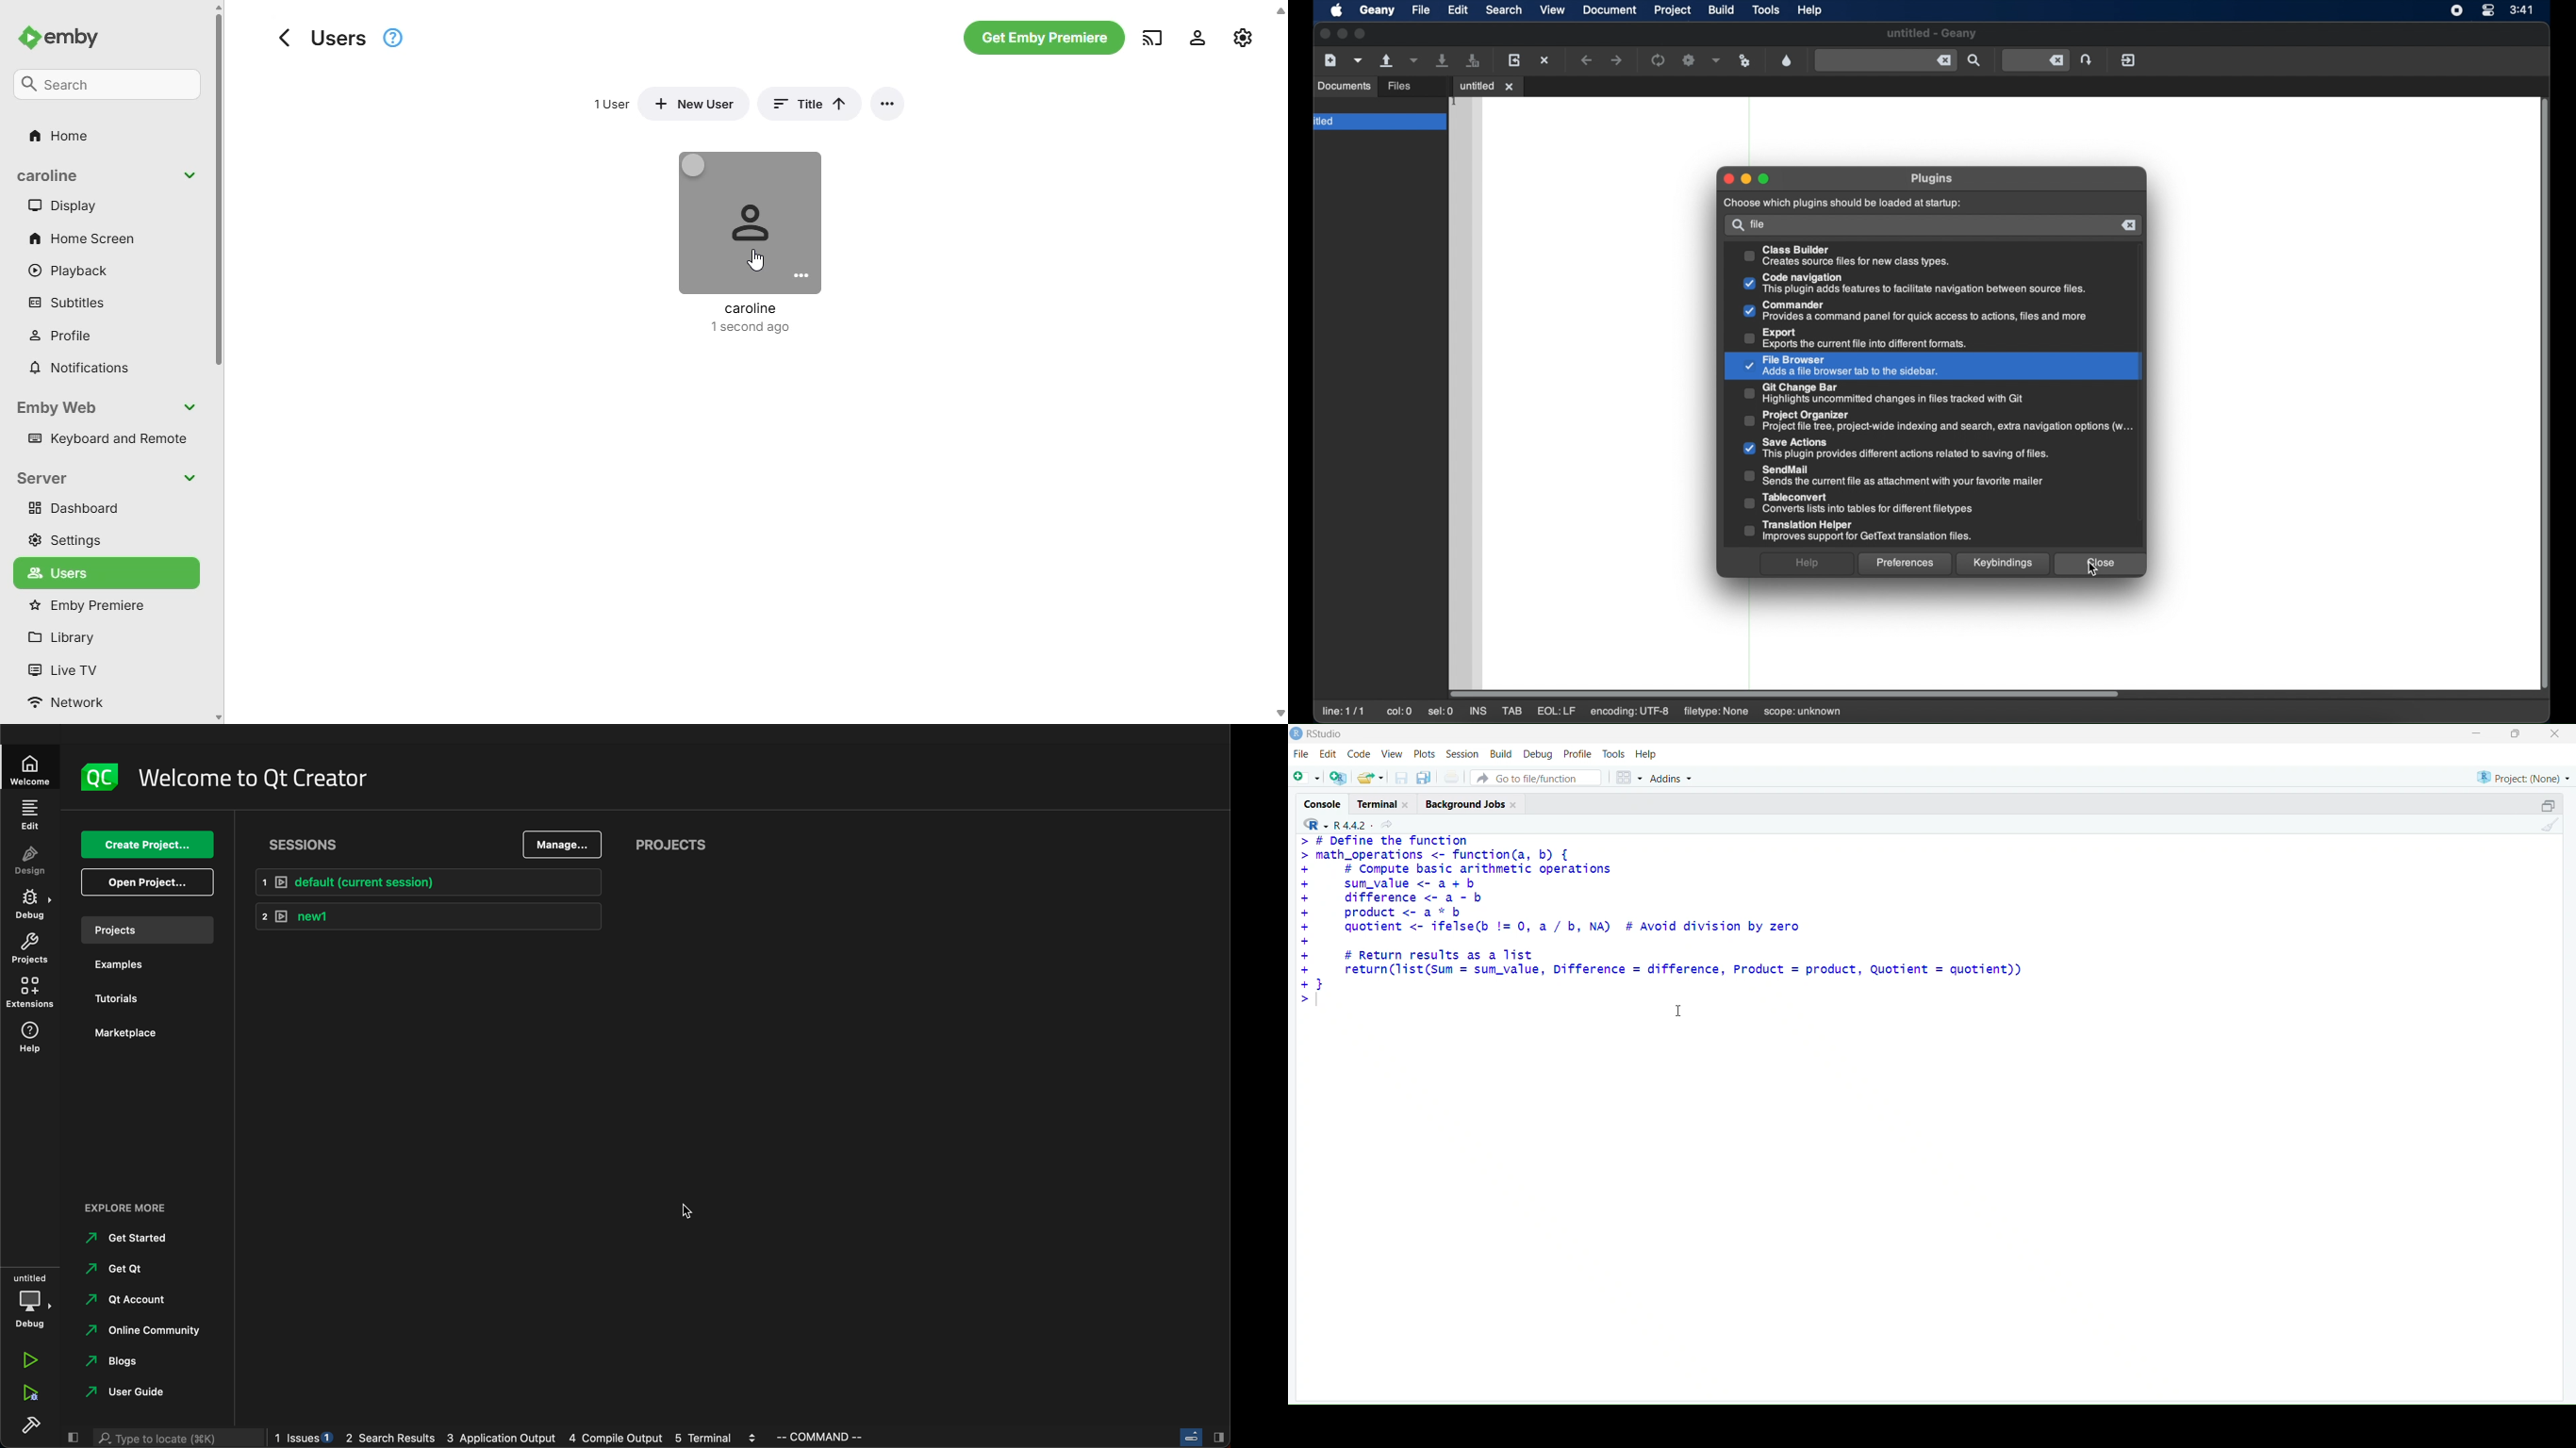  Describe the element at coordinates (1305, 776) in the screenshot. I see `New File` at that location.